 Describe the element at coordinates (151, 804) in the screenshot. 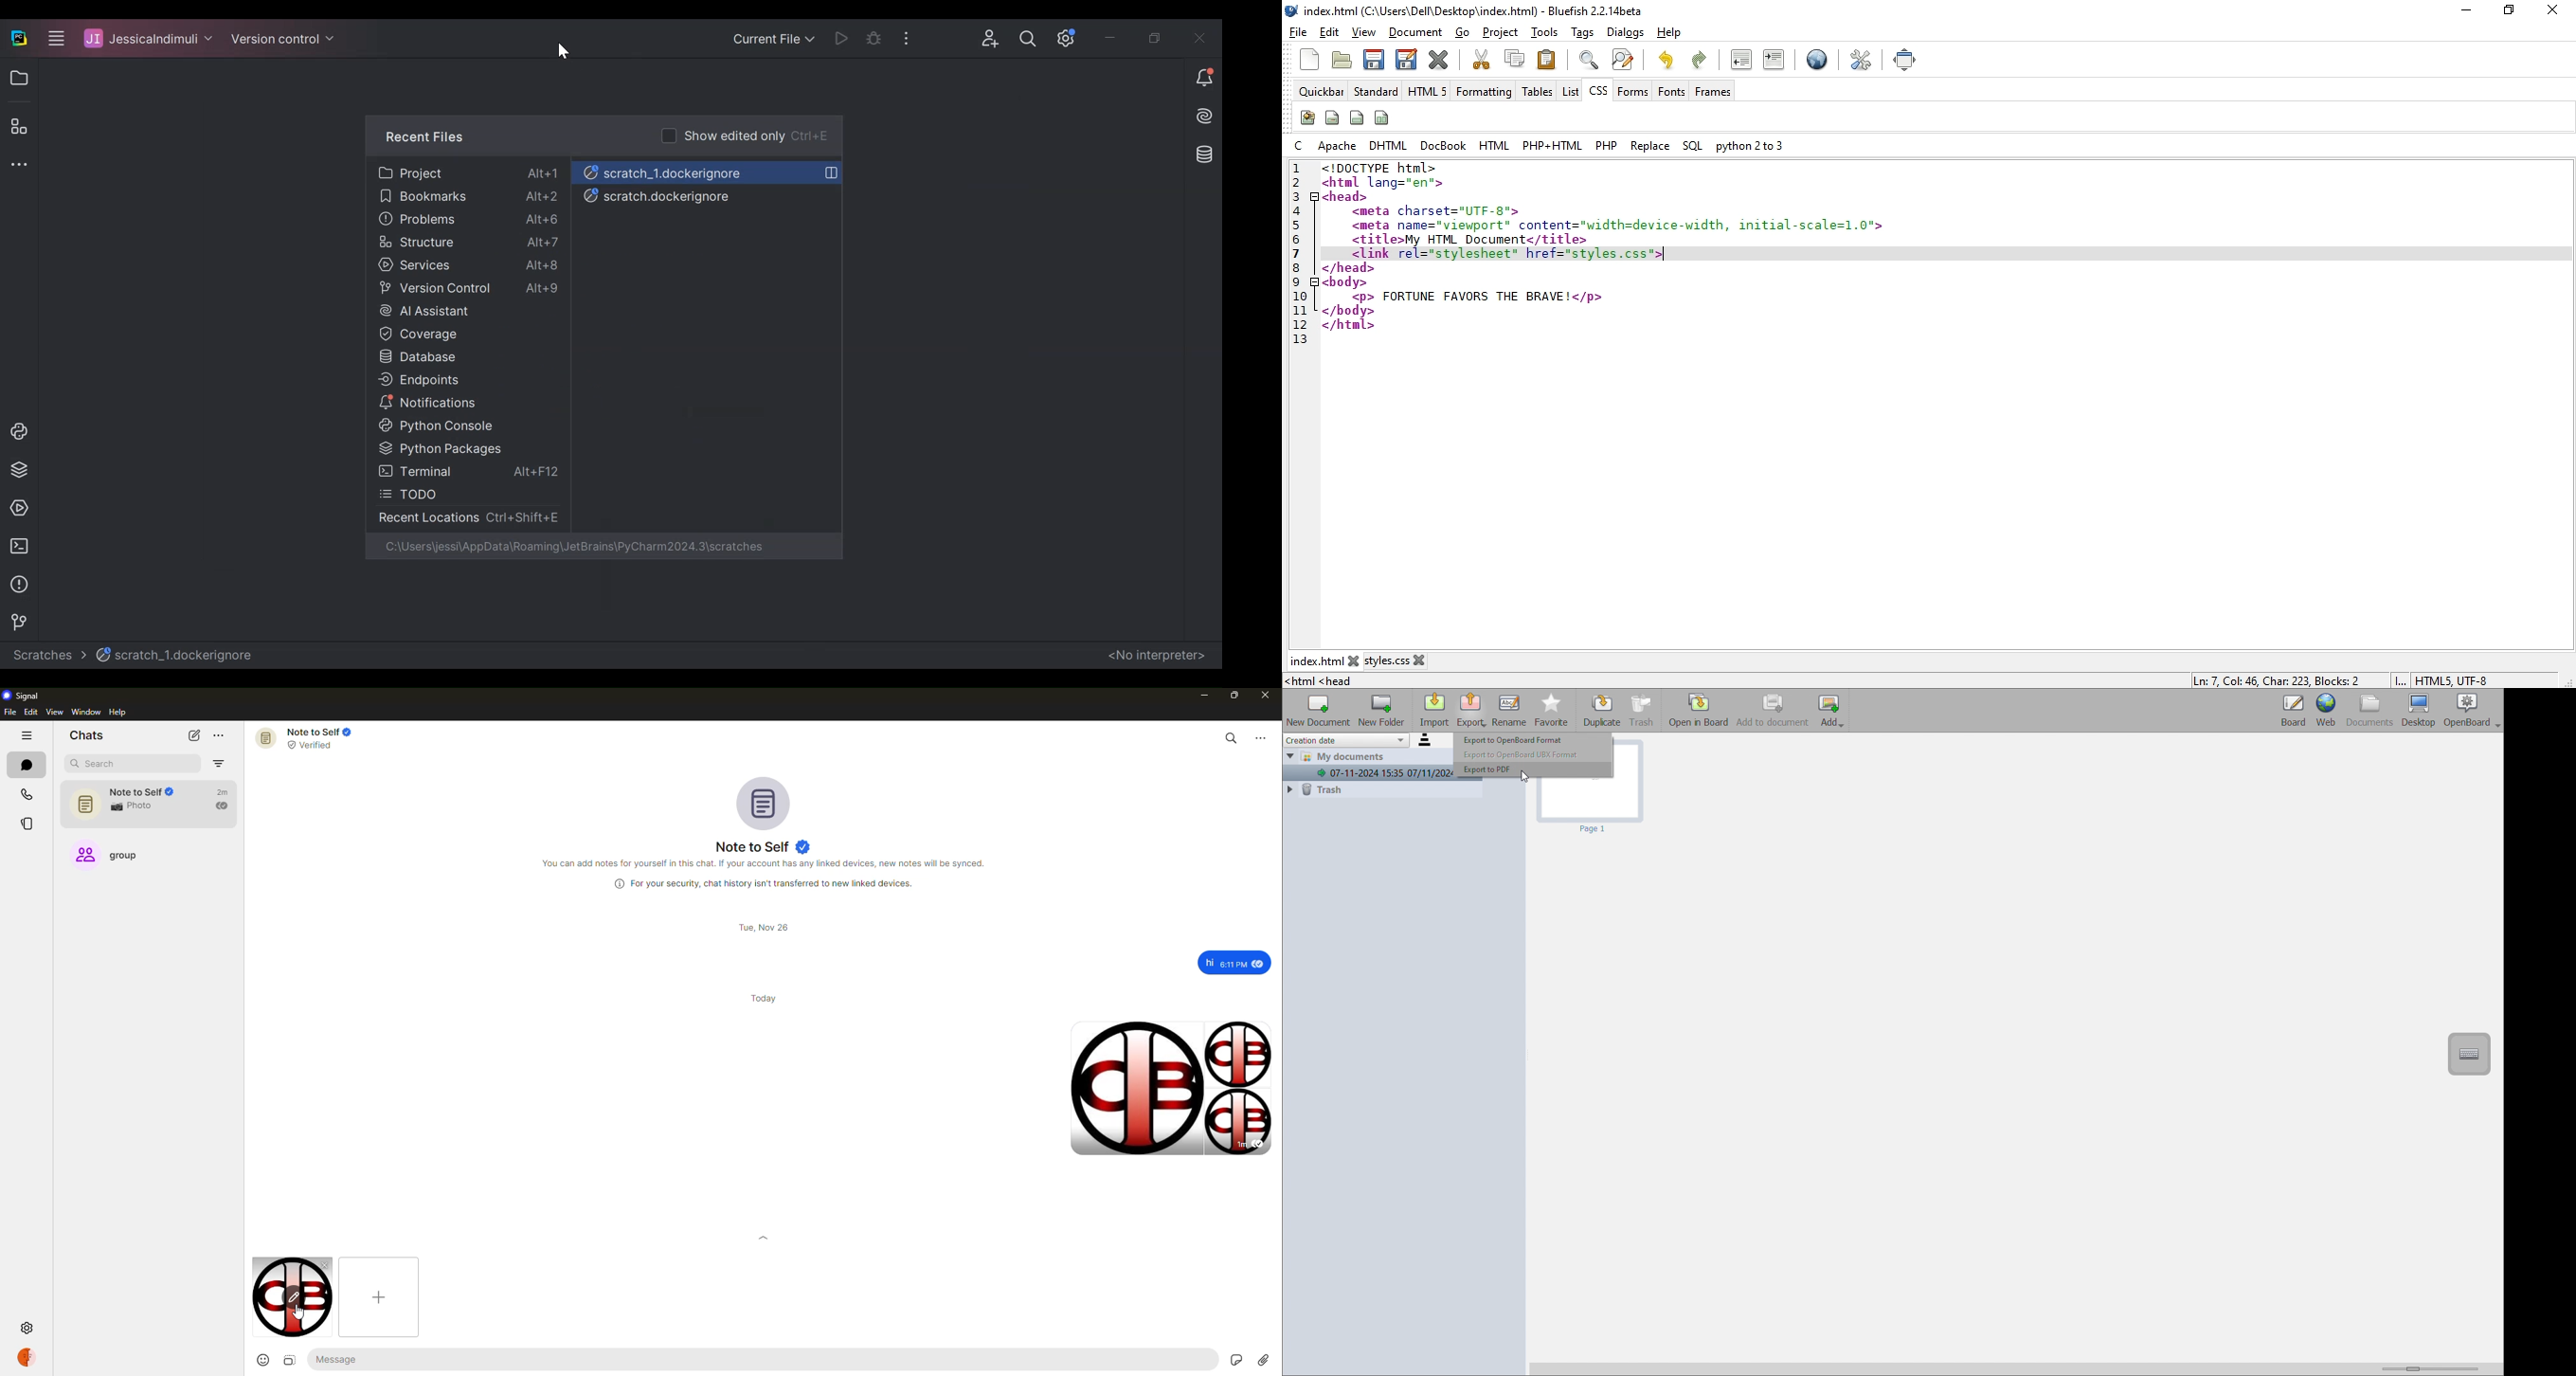

I see `note to self` at that location.